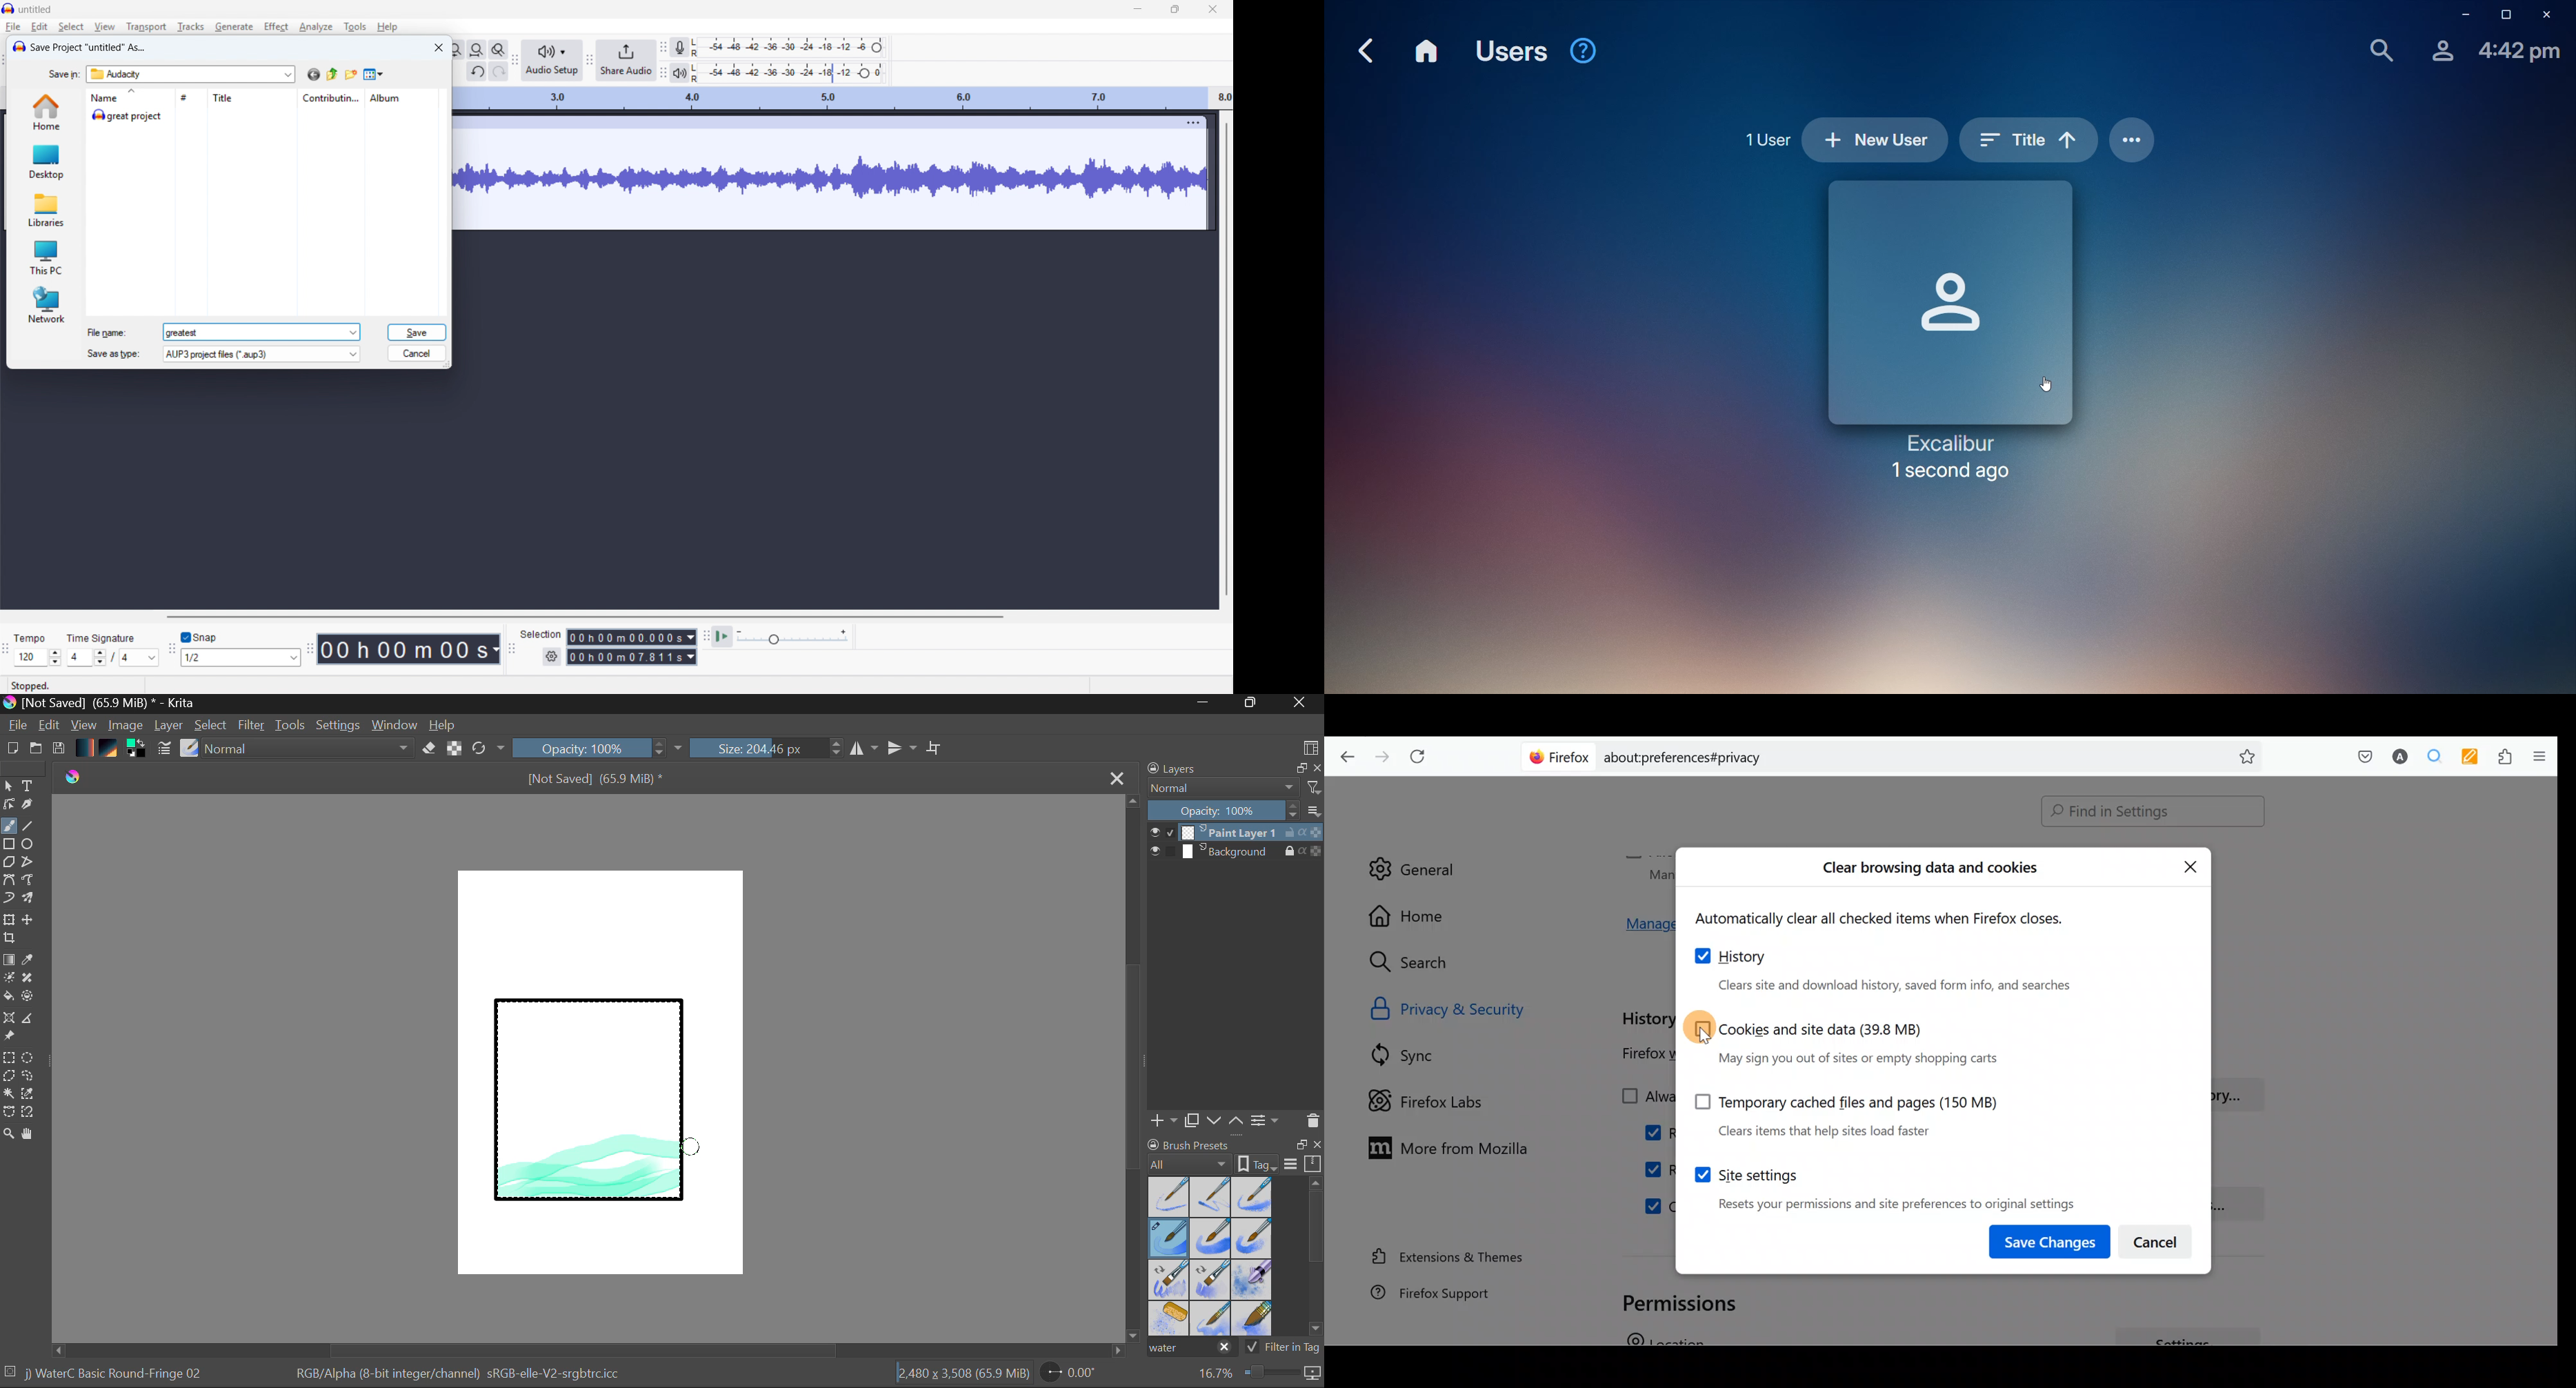 The image size is (2576, 1400). Describe the element at coordinates (1422, 757) in the screenshot. I see `Reload current page` at that location.